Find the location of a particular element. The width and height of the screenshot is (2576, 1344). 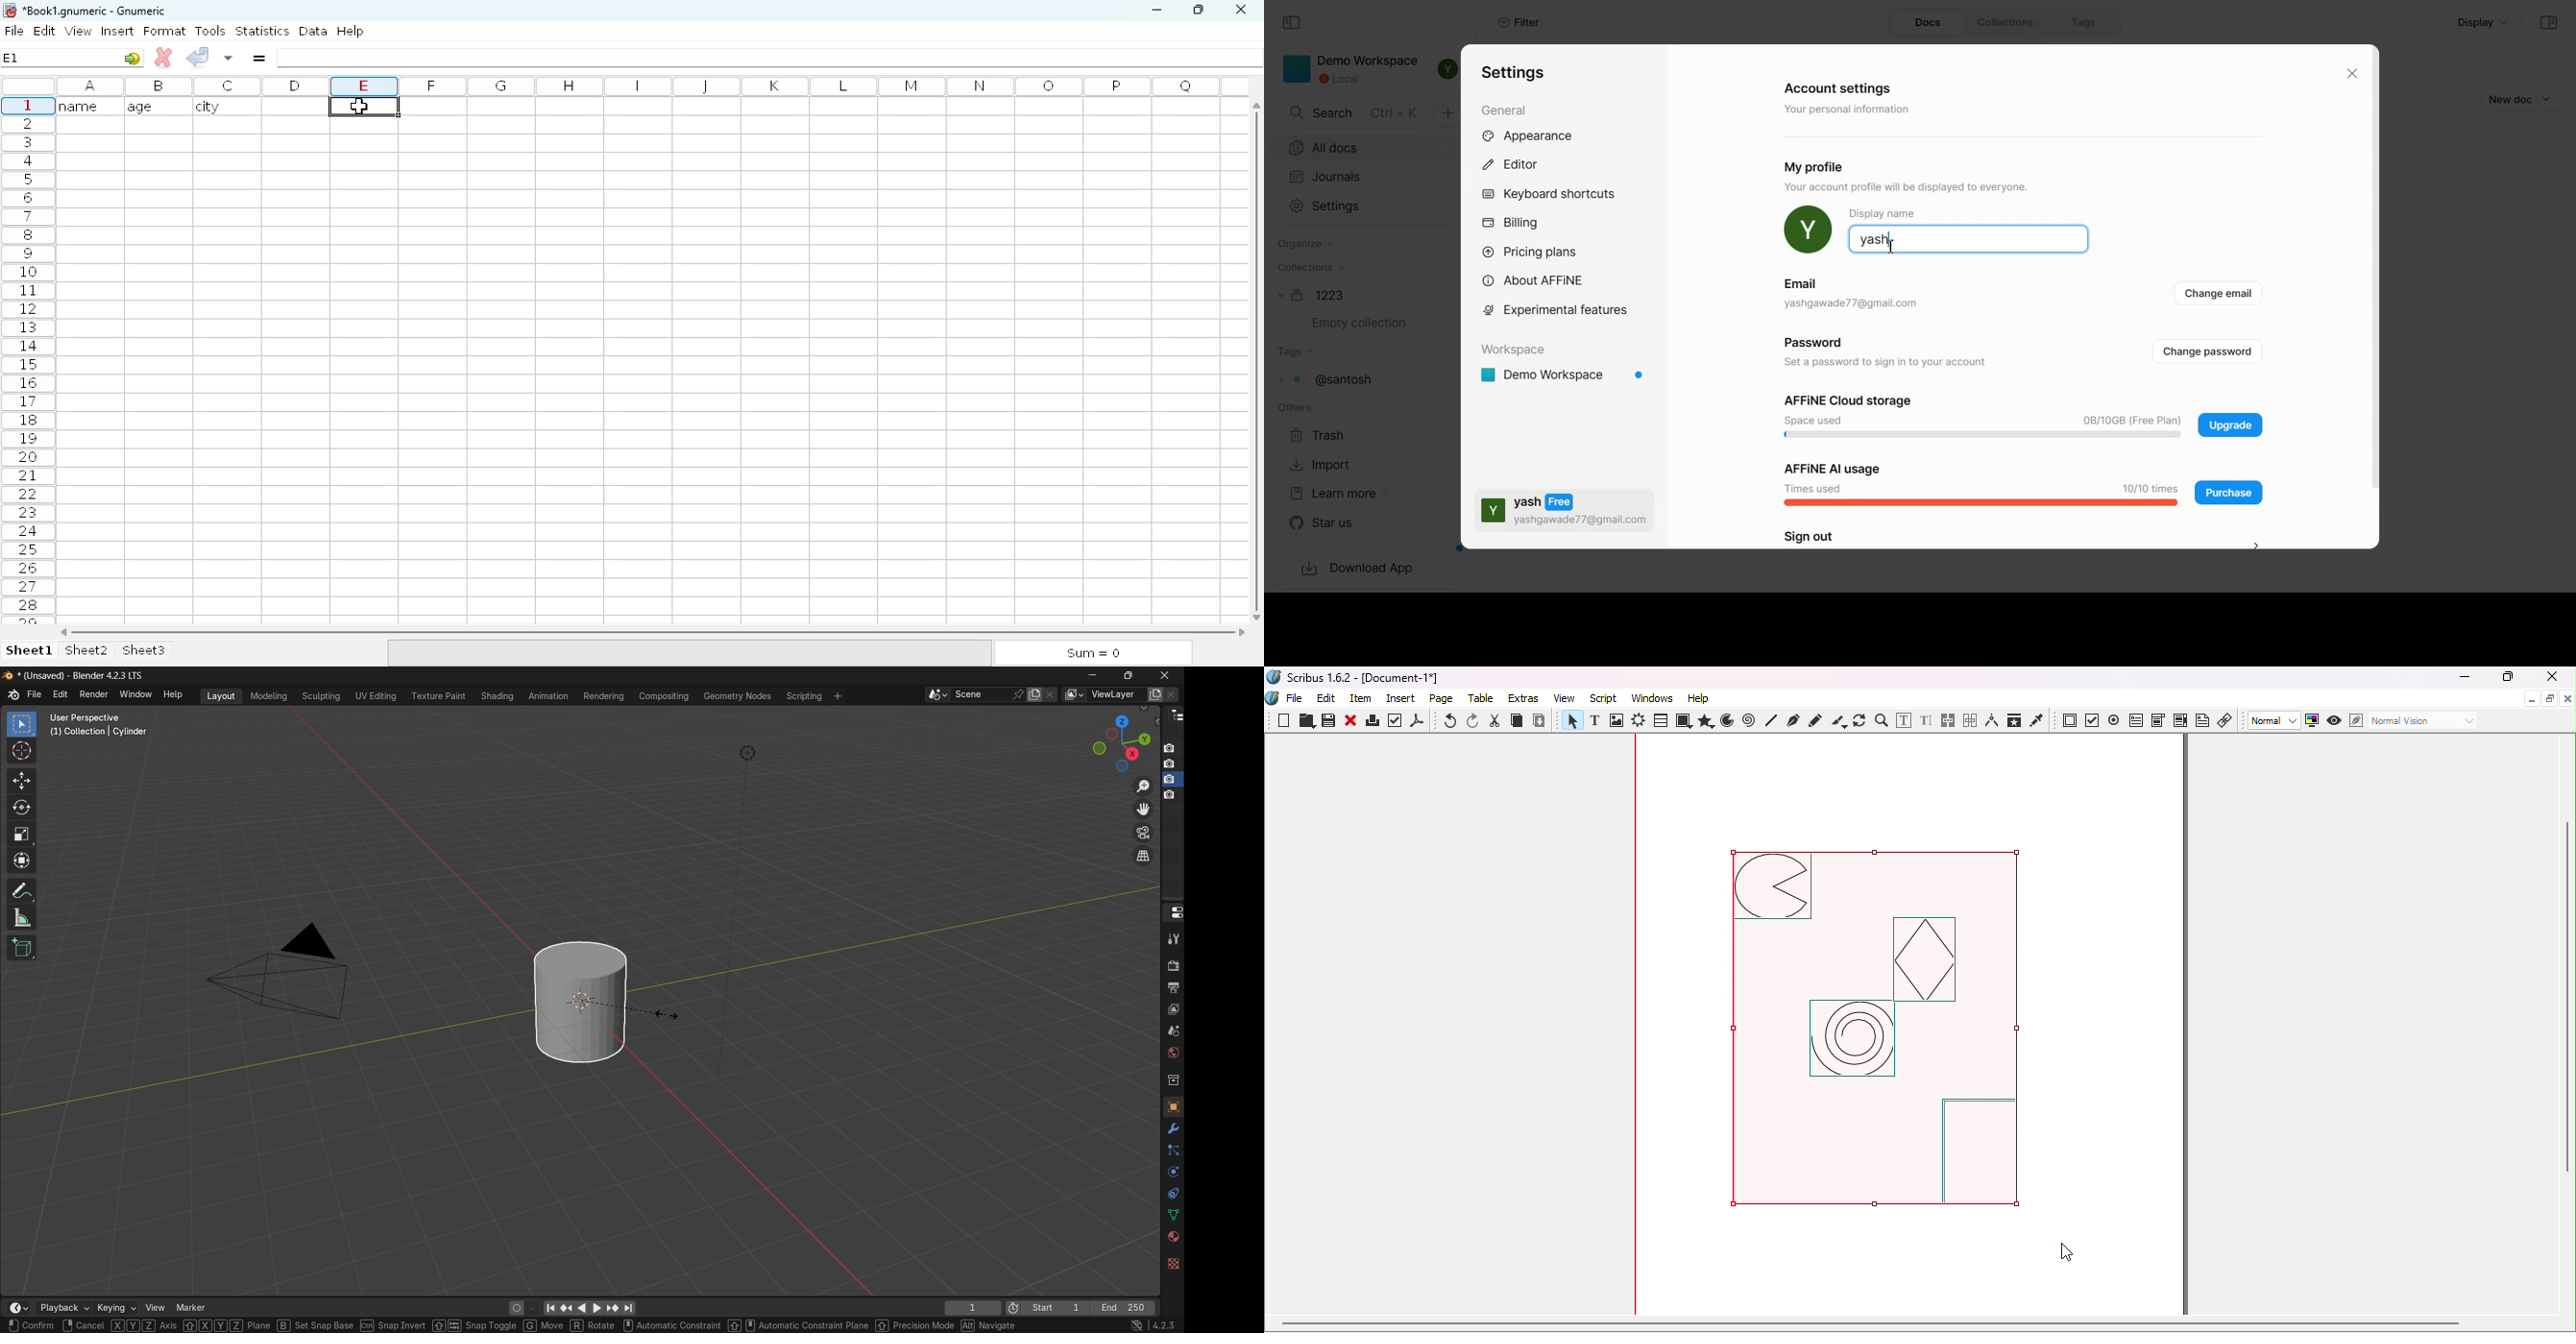

Line is located at coordinates (1772, 720).